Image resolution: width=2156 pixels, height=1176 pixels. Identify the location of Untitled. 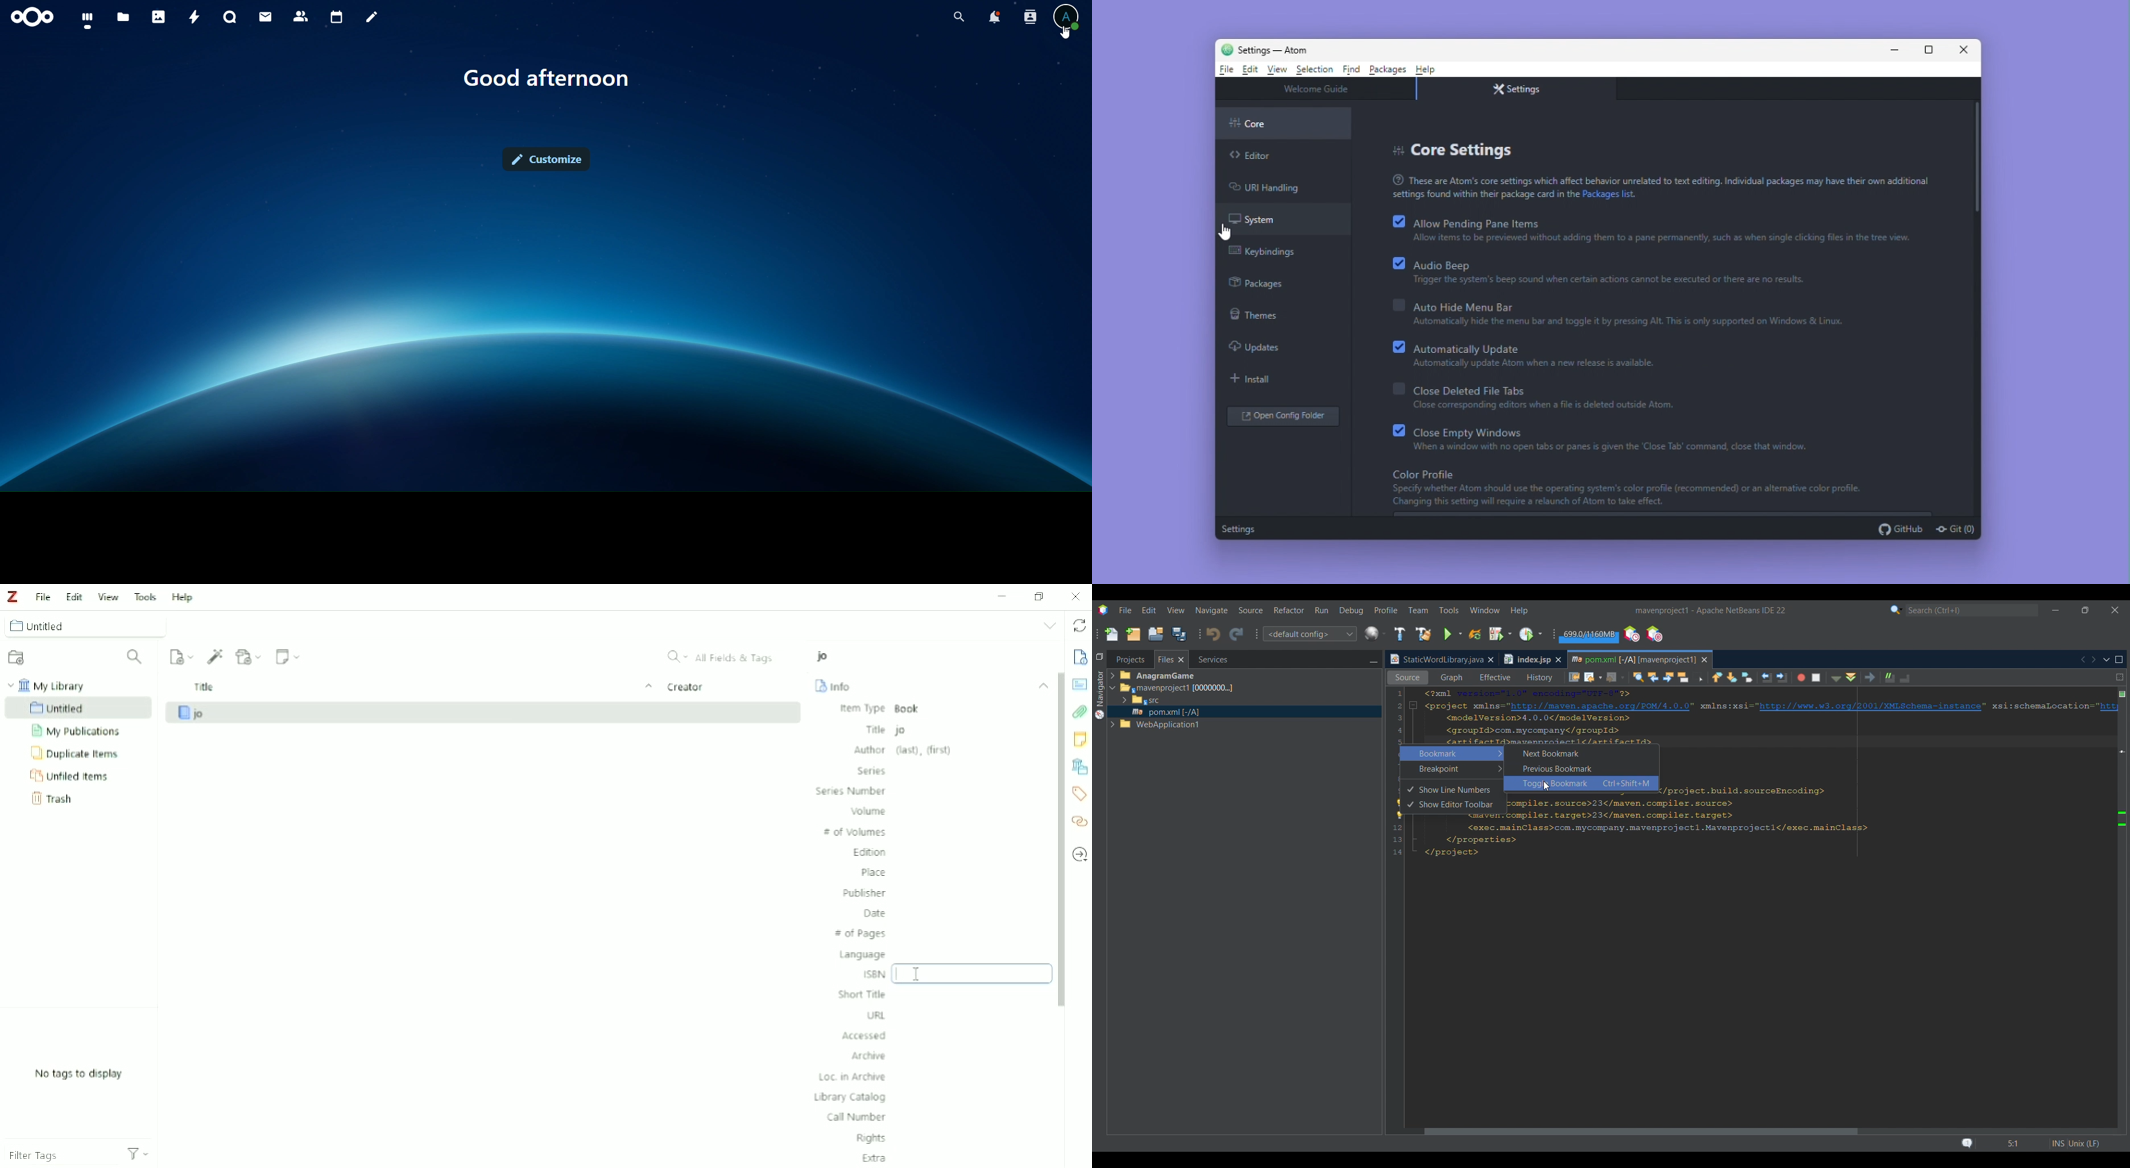
(83, 625).